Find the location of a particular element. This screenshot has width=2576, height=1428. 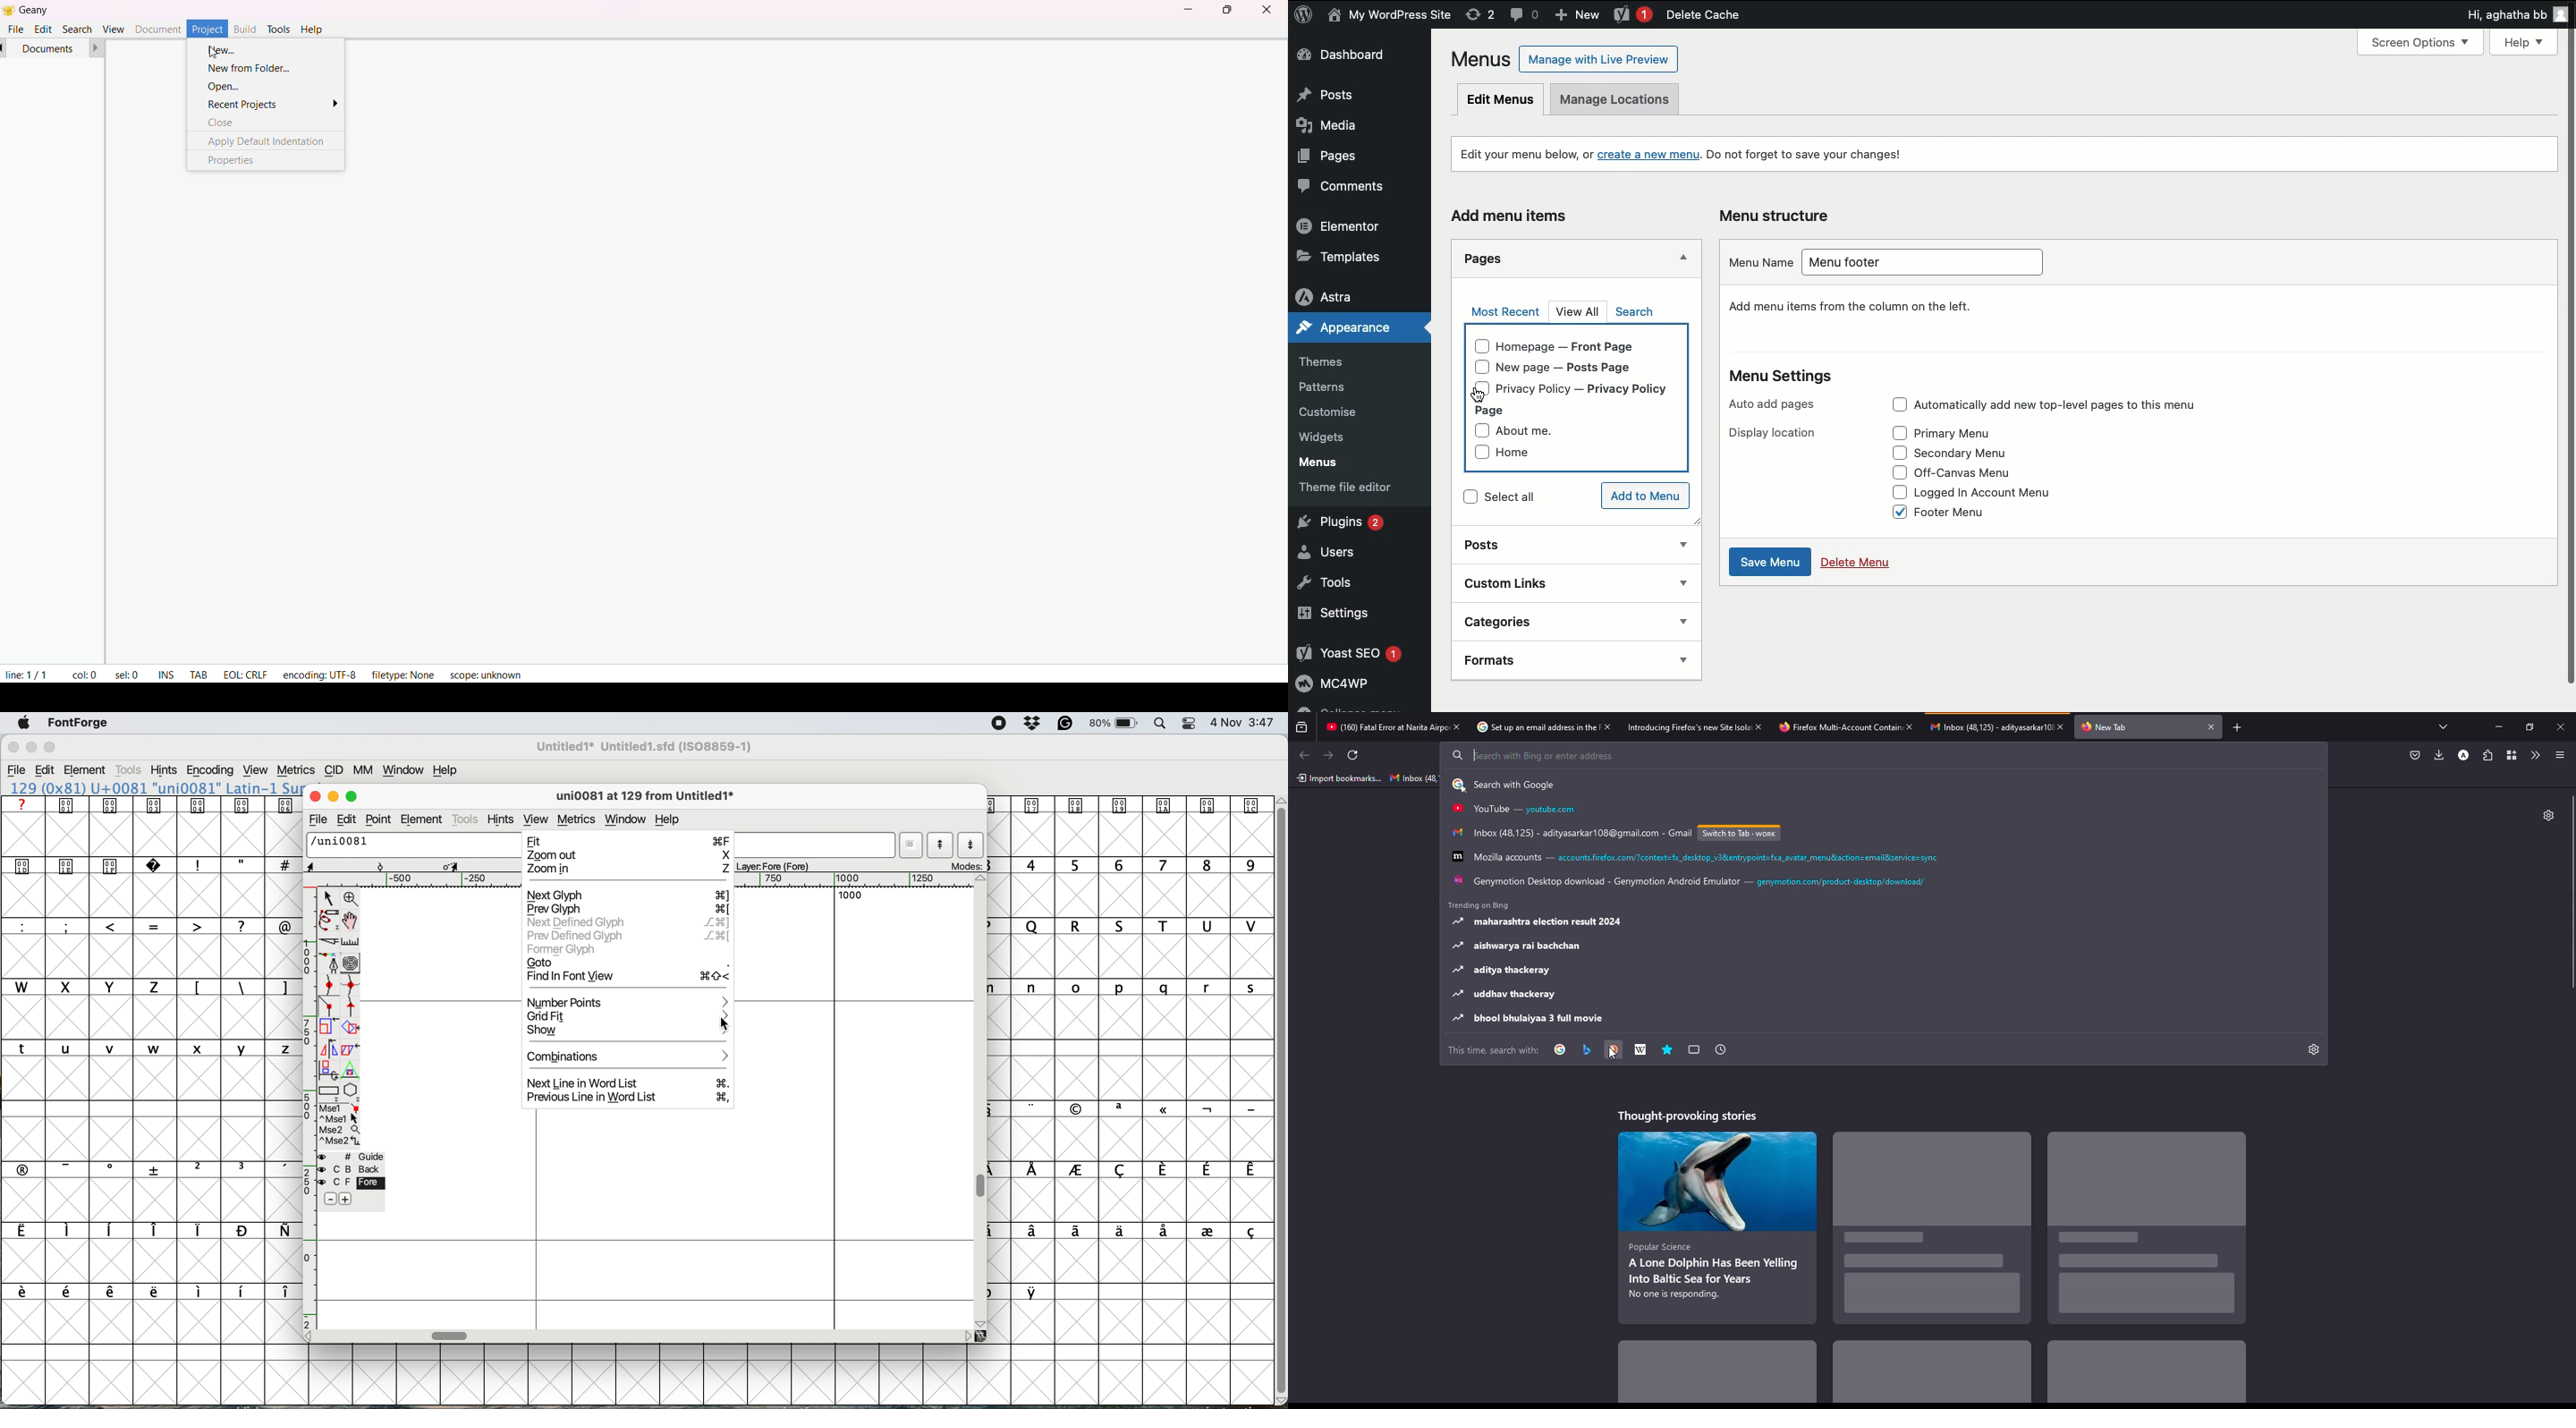

previous glyph is located at coordinates (627, 910).